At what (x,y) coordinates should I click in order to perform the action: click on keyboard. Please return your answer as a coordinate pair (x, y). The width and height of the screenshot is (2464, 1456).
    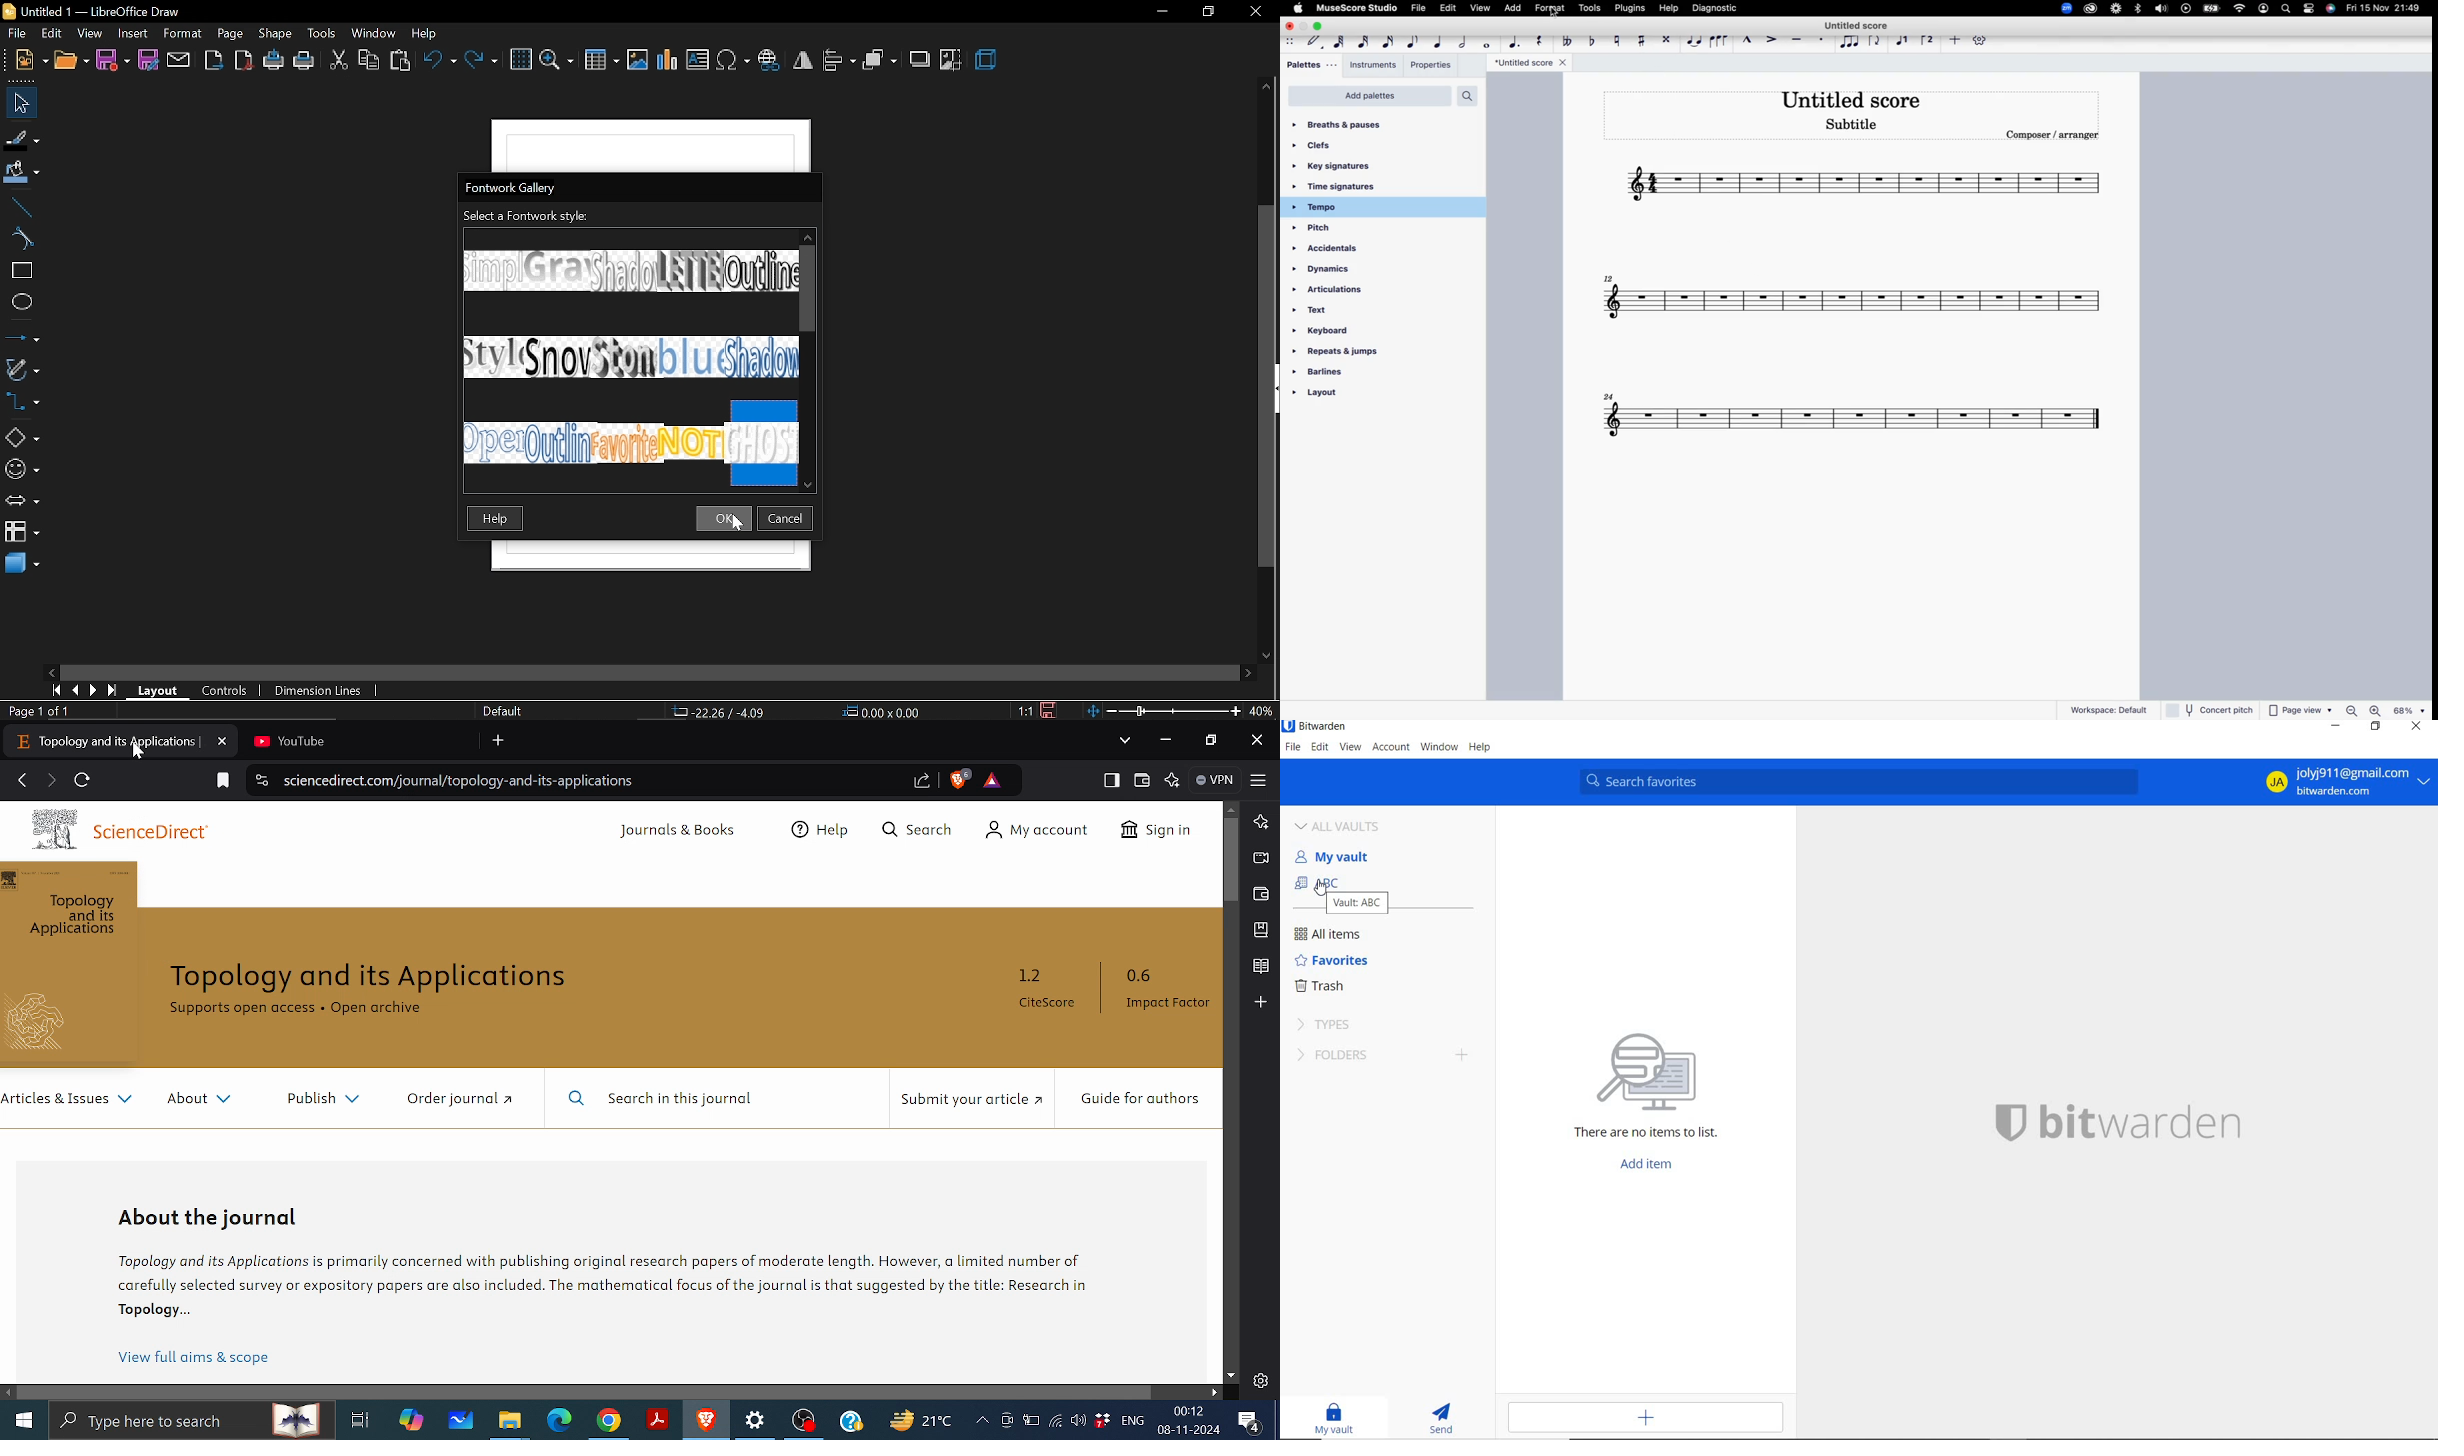
    Looking at the image, I should click on (1336, 333).